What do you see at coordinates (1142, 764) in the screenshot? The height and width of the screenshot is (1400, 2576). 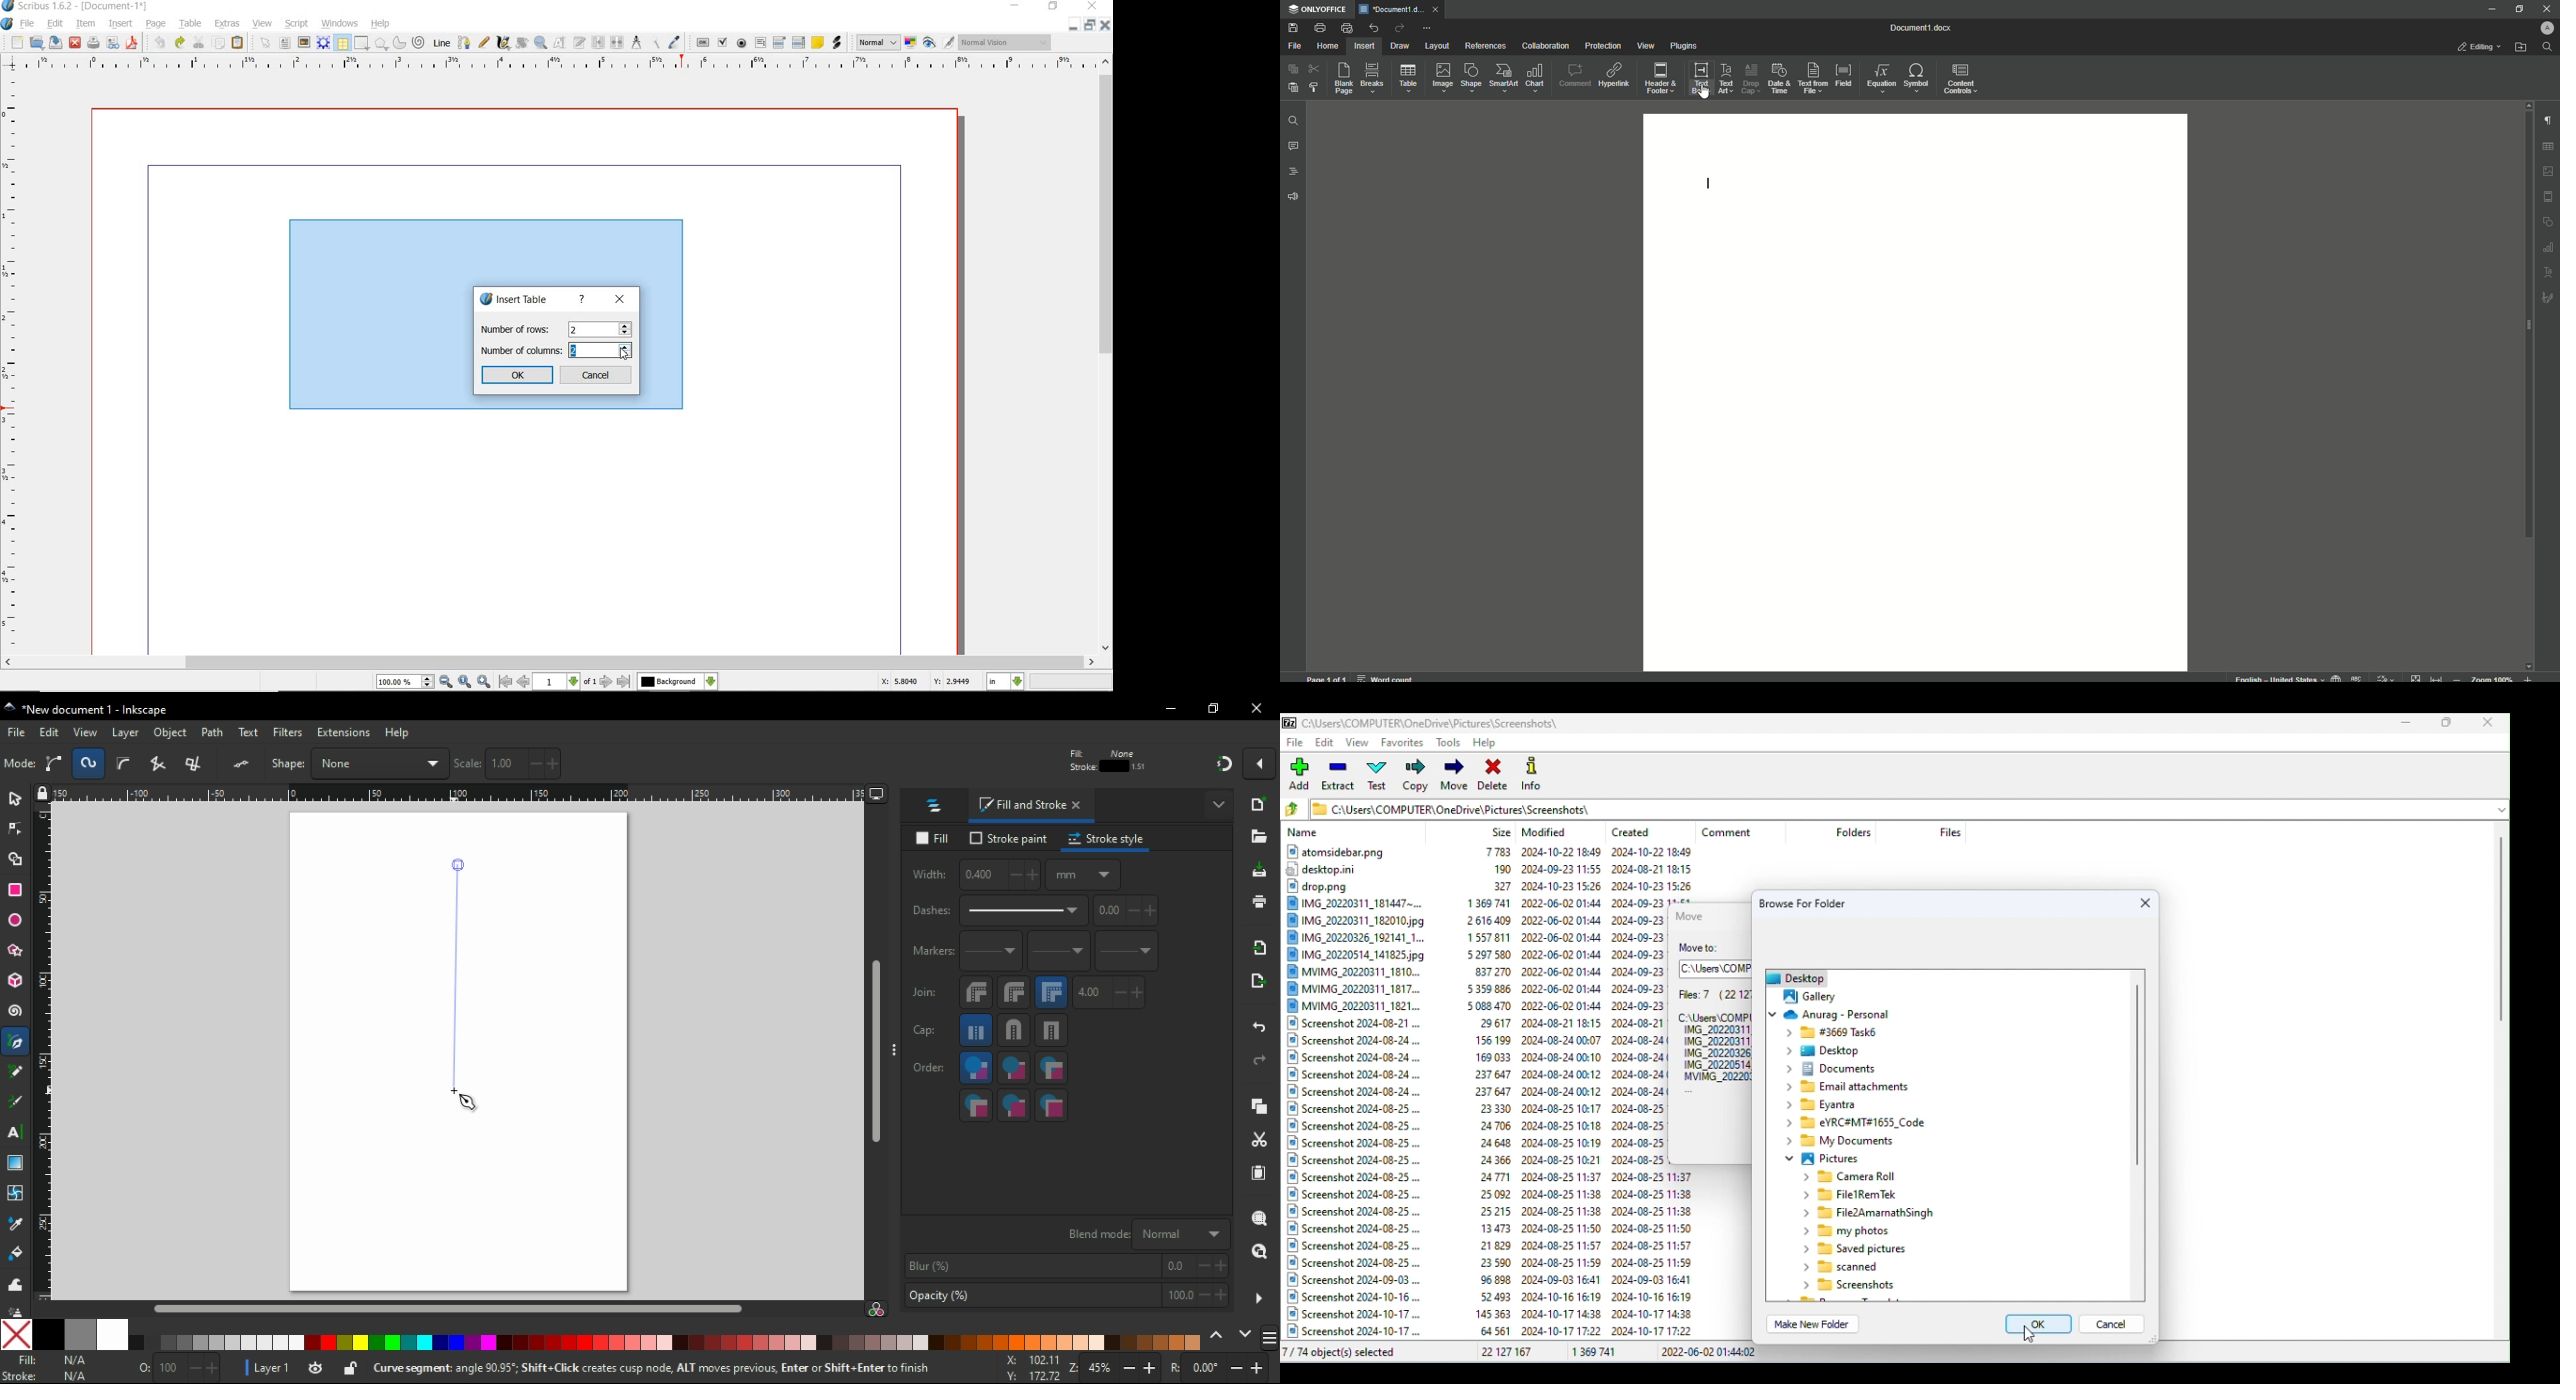 I see `move gradients along with other objects` at bounding box center [1142, 764].